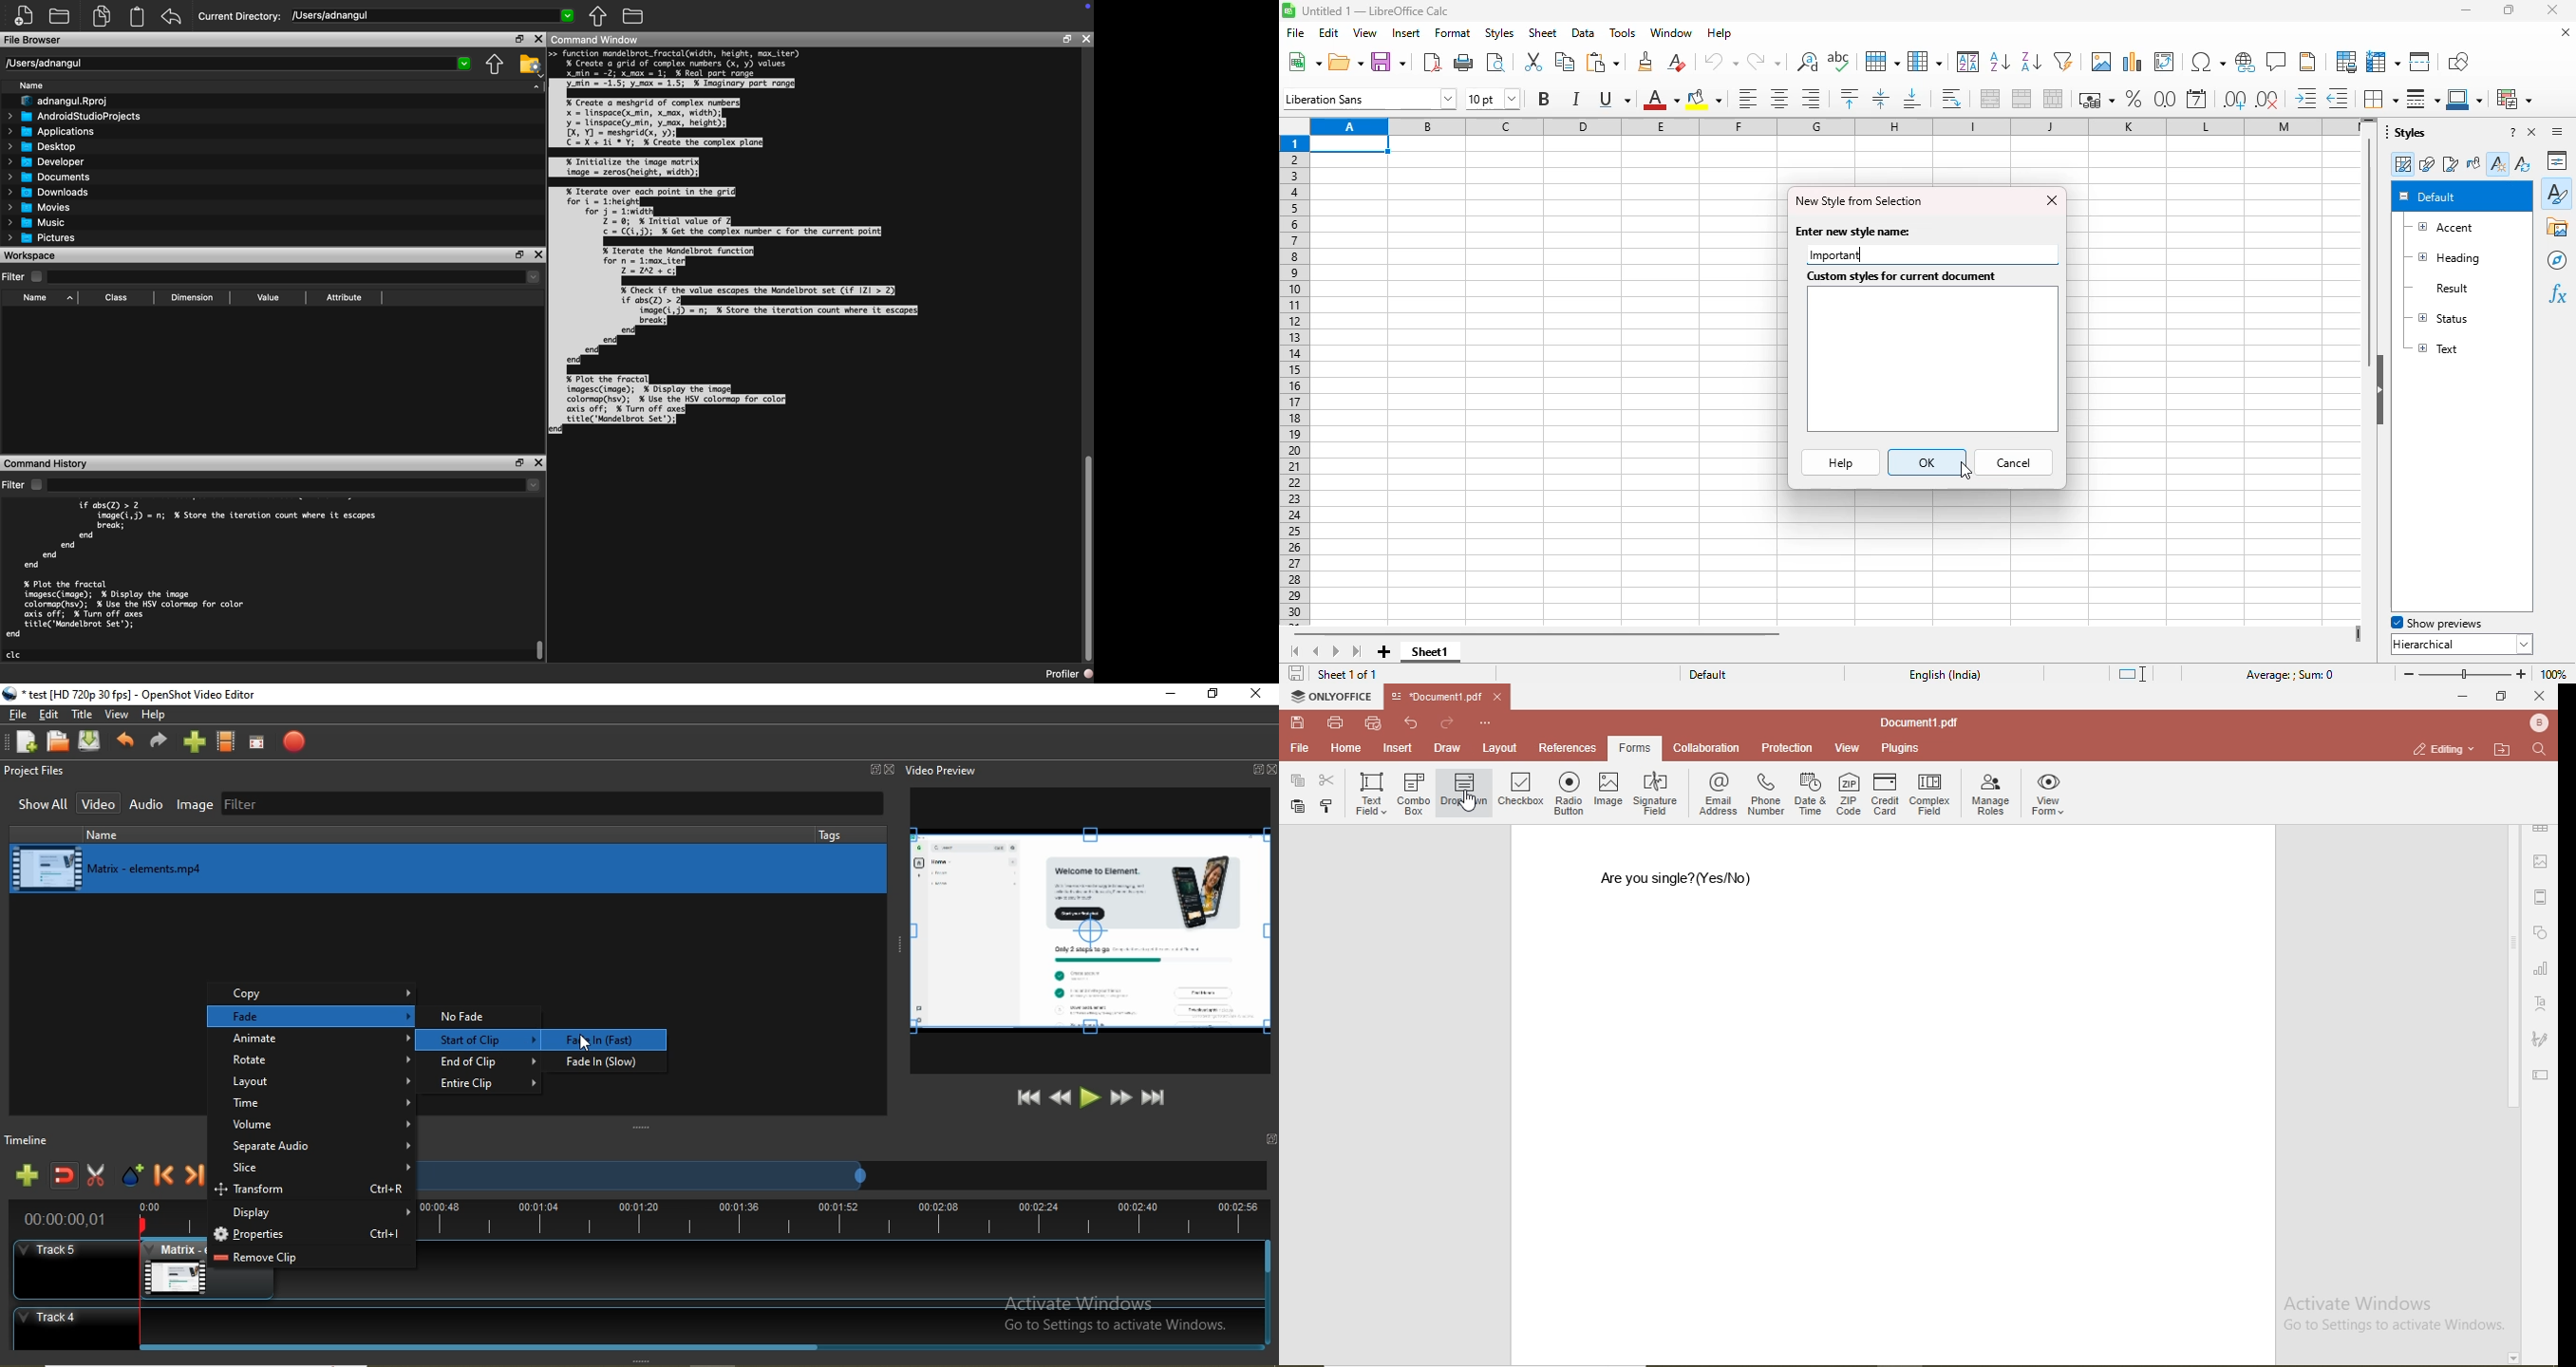 This screenshot has width=2576, height=1372. Describe the element at coordinates (133, 1179) in the screenshot. I see `Add marker` at that location.